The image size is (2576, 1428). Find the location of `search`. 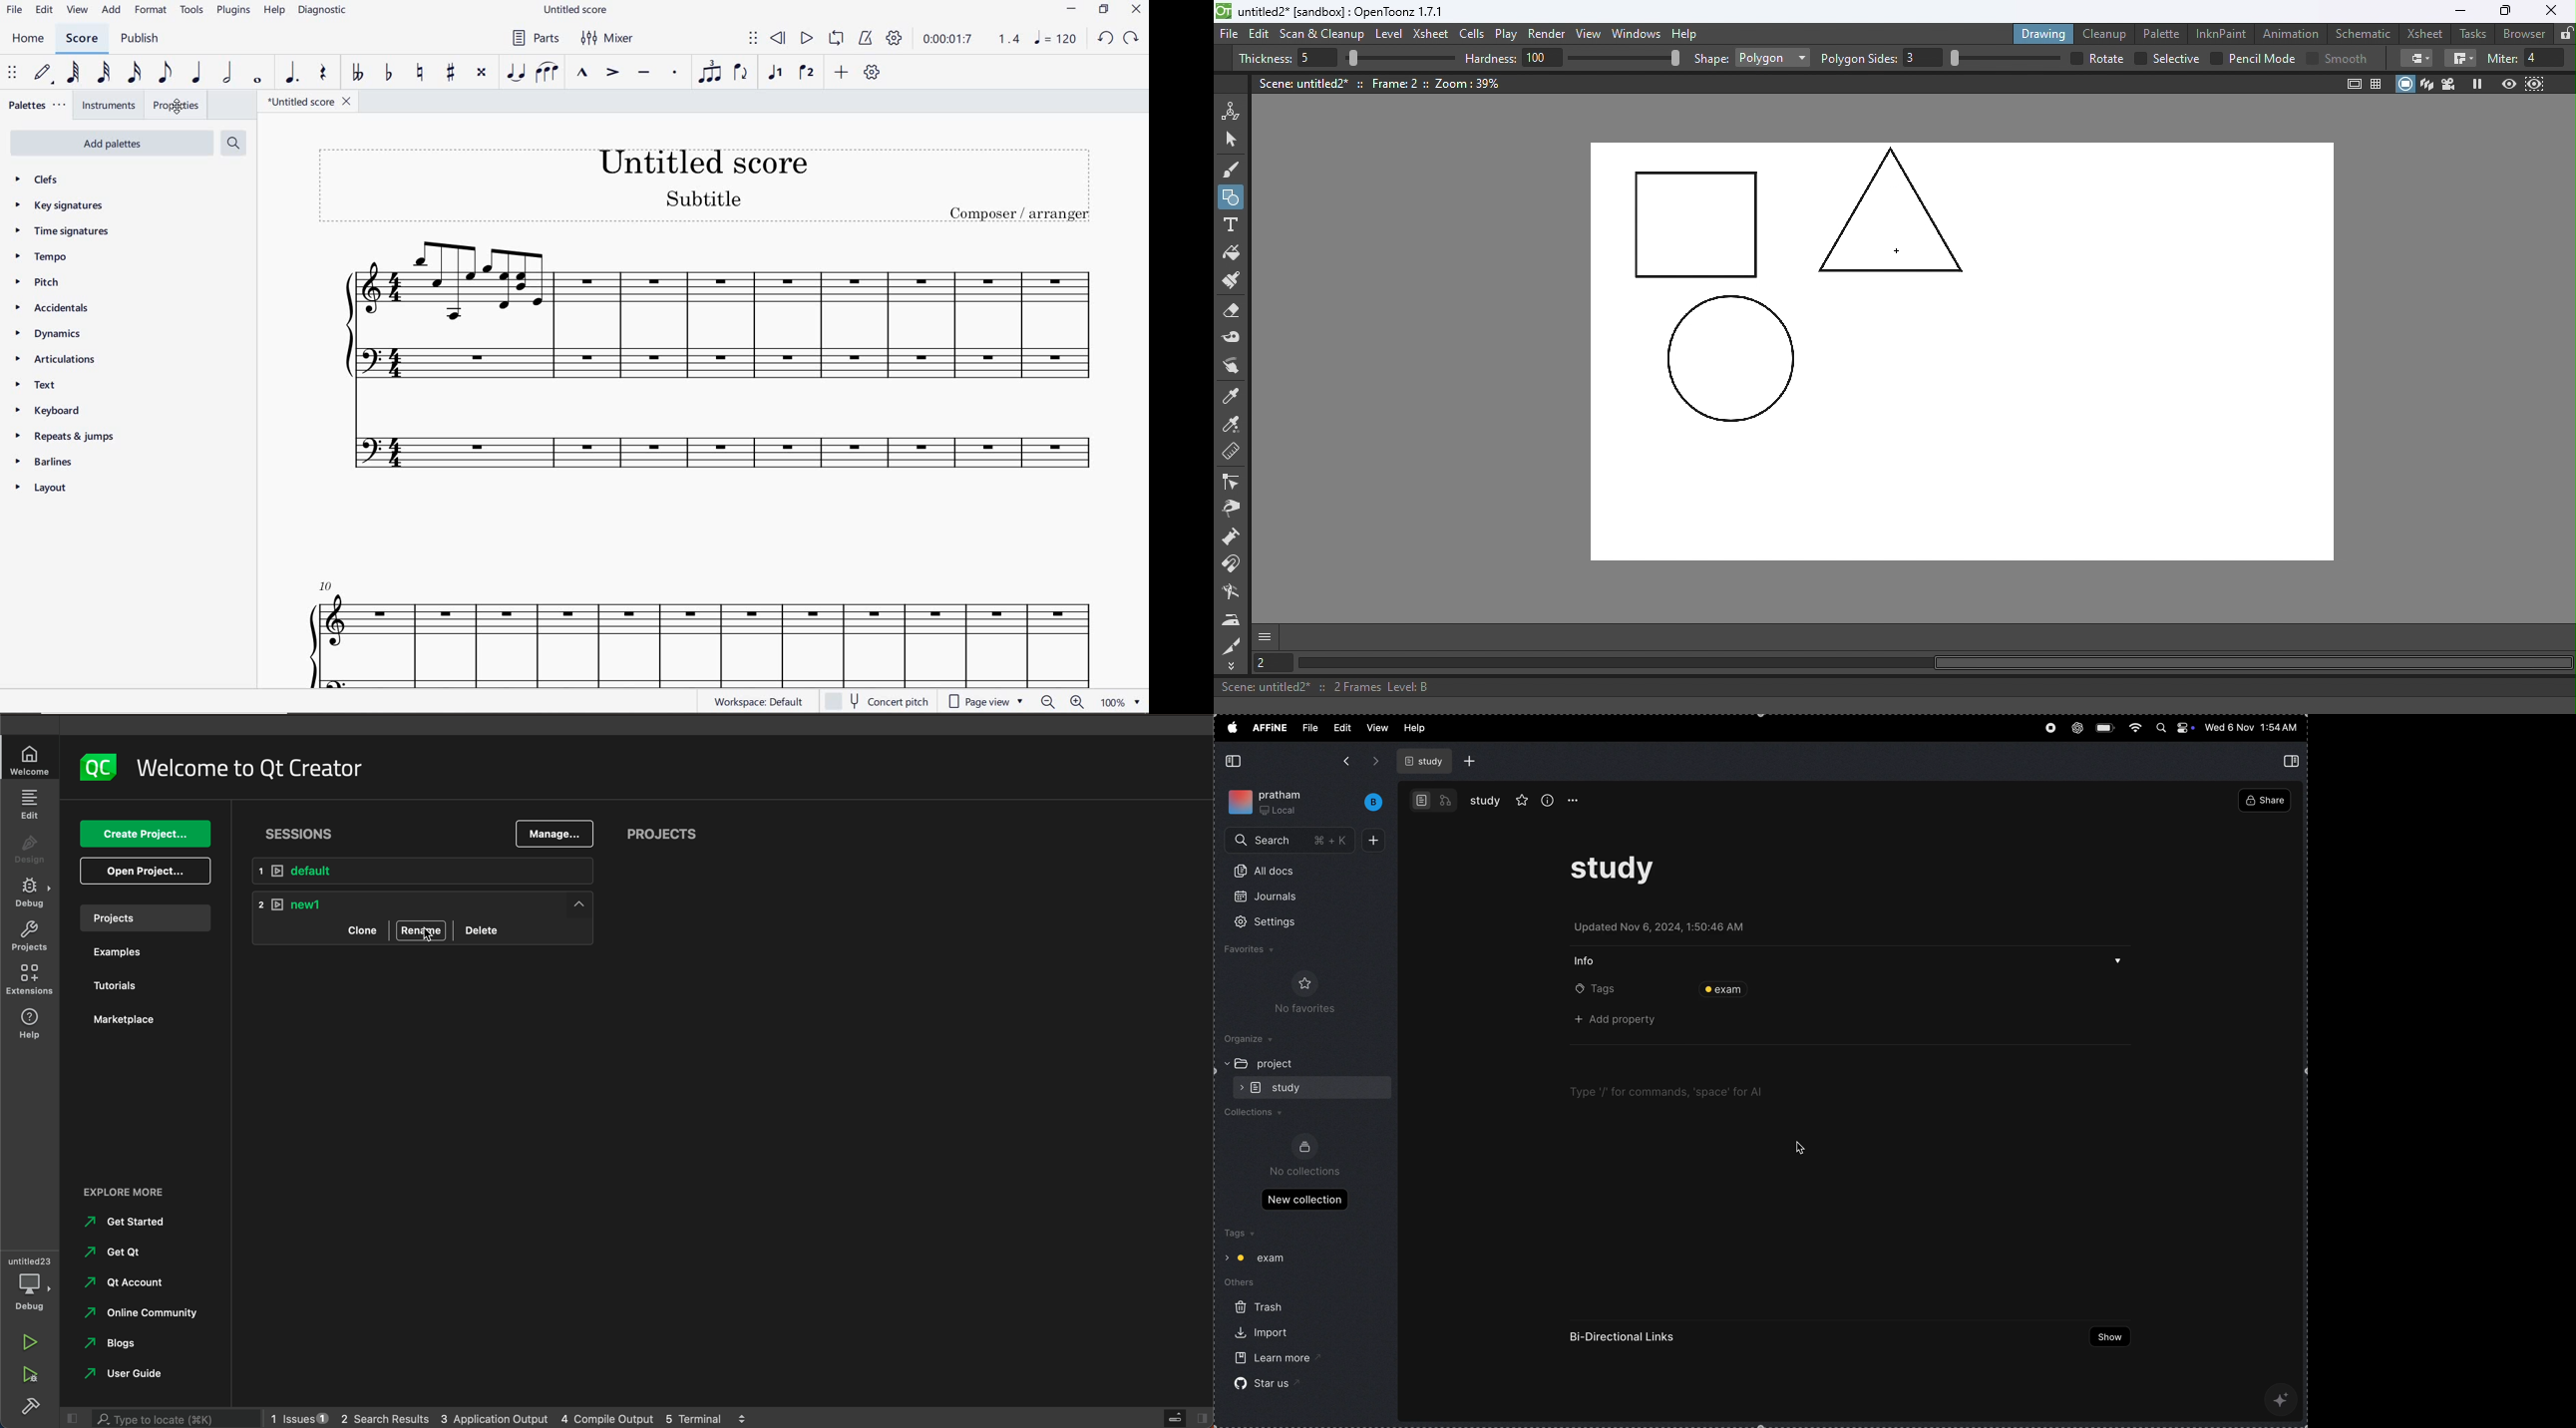

search is located at coordinates (173, 1419).